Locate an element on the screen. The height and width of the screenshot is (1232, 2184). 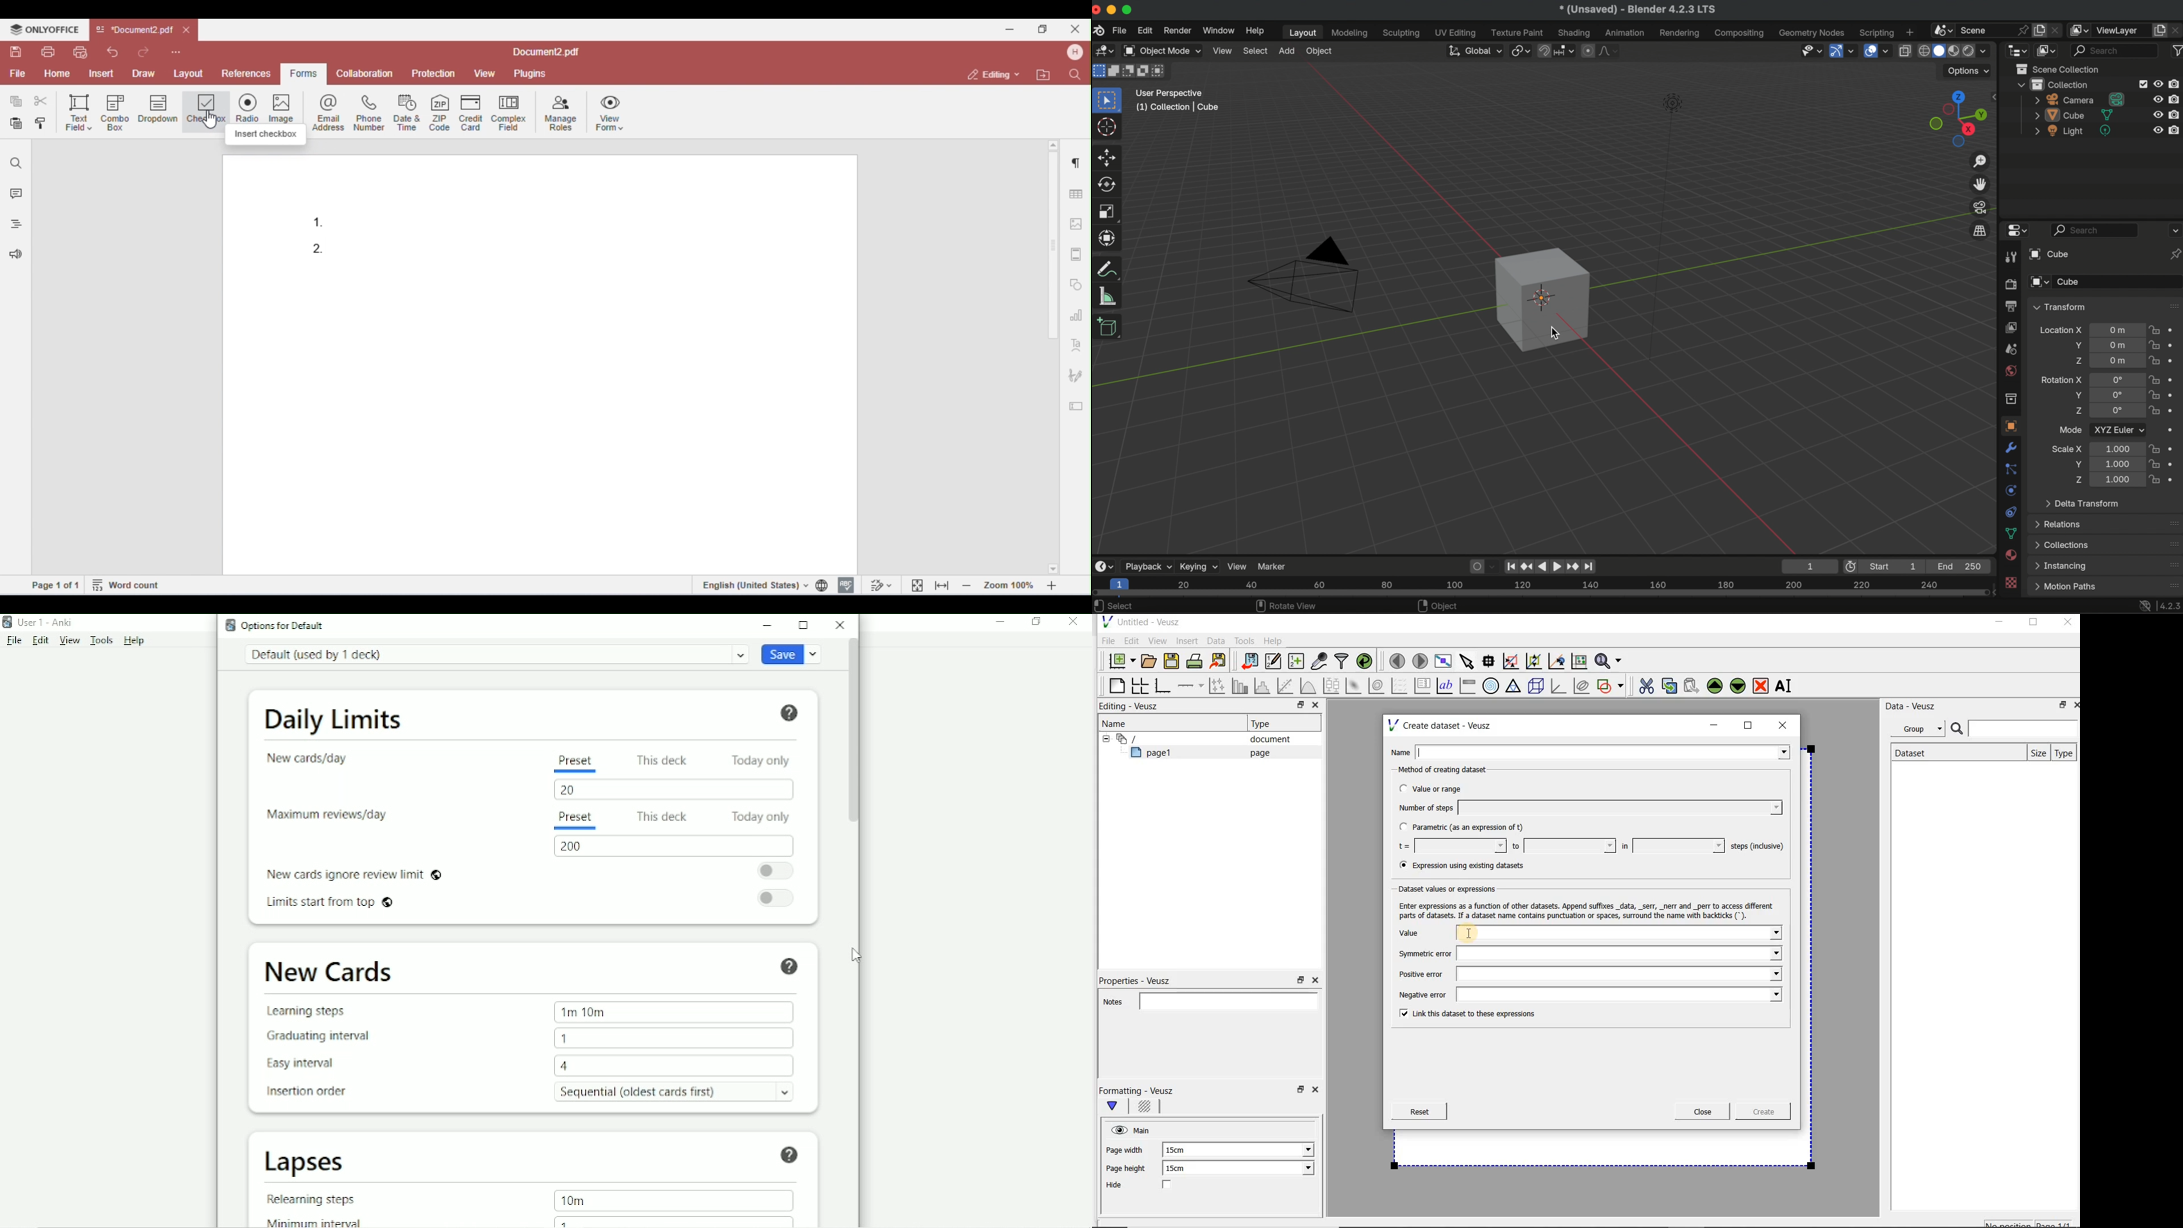
Today only is located at coordinates (760, 817).